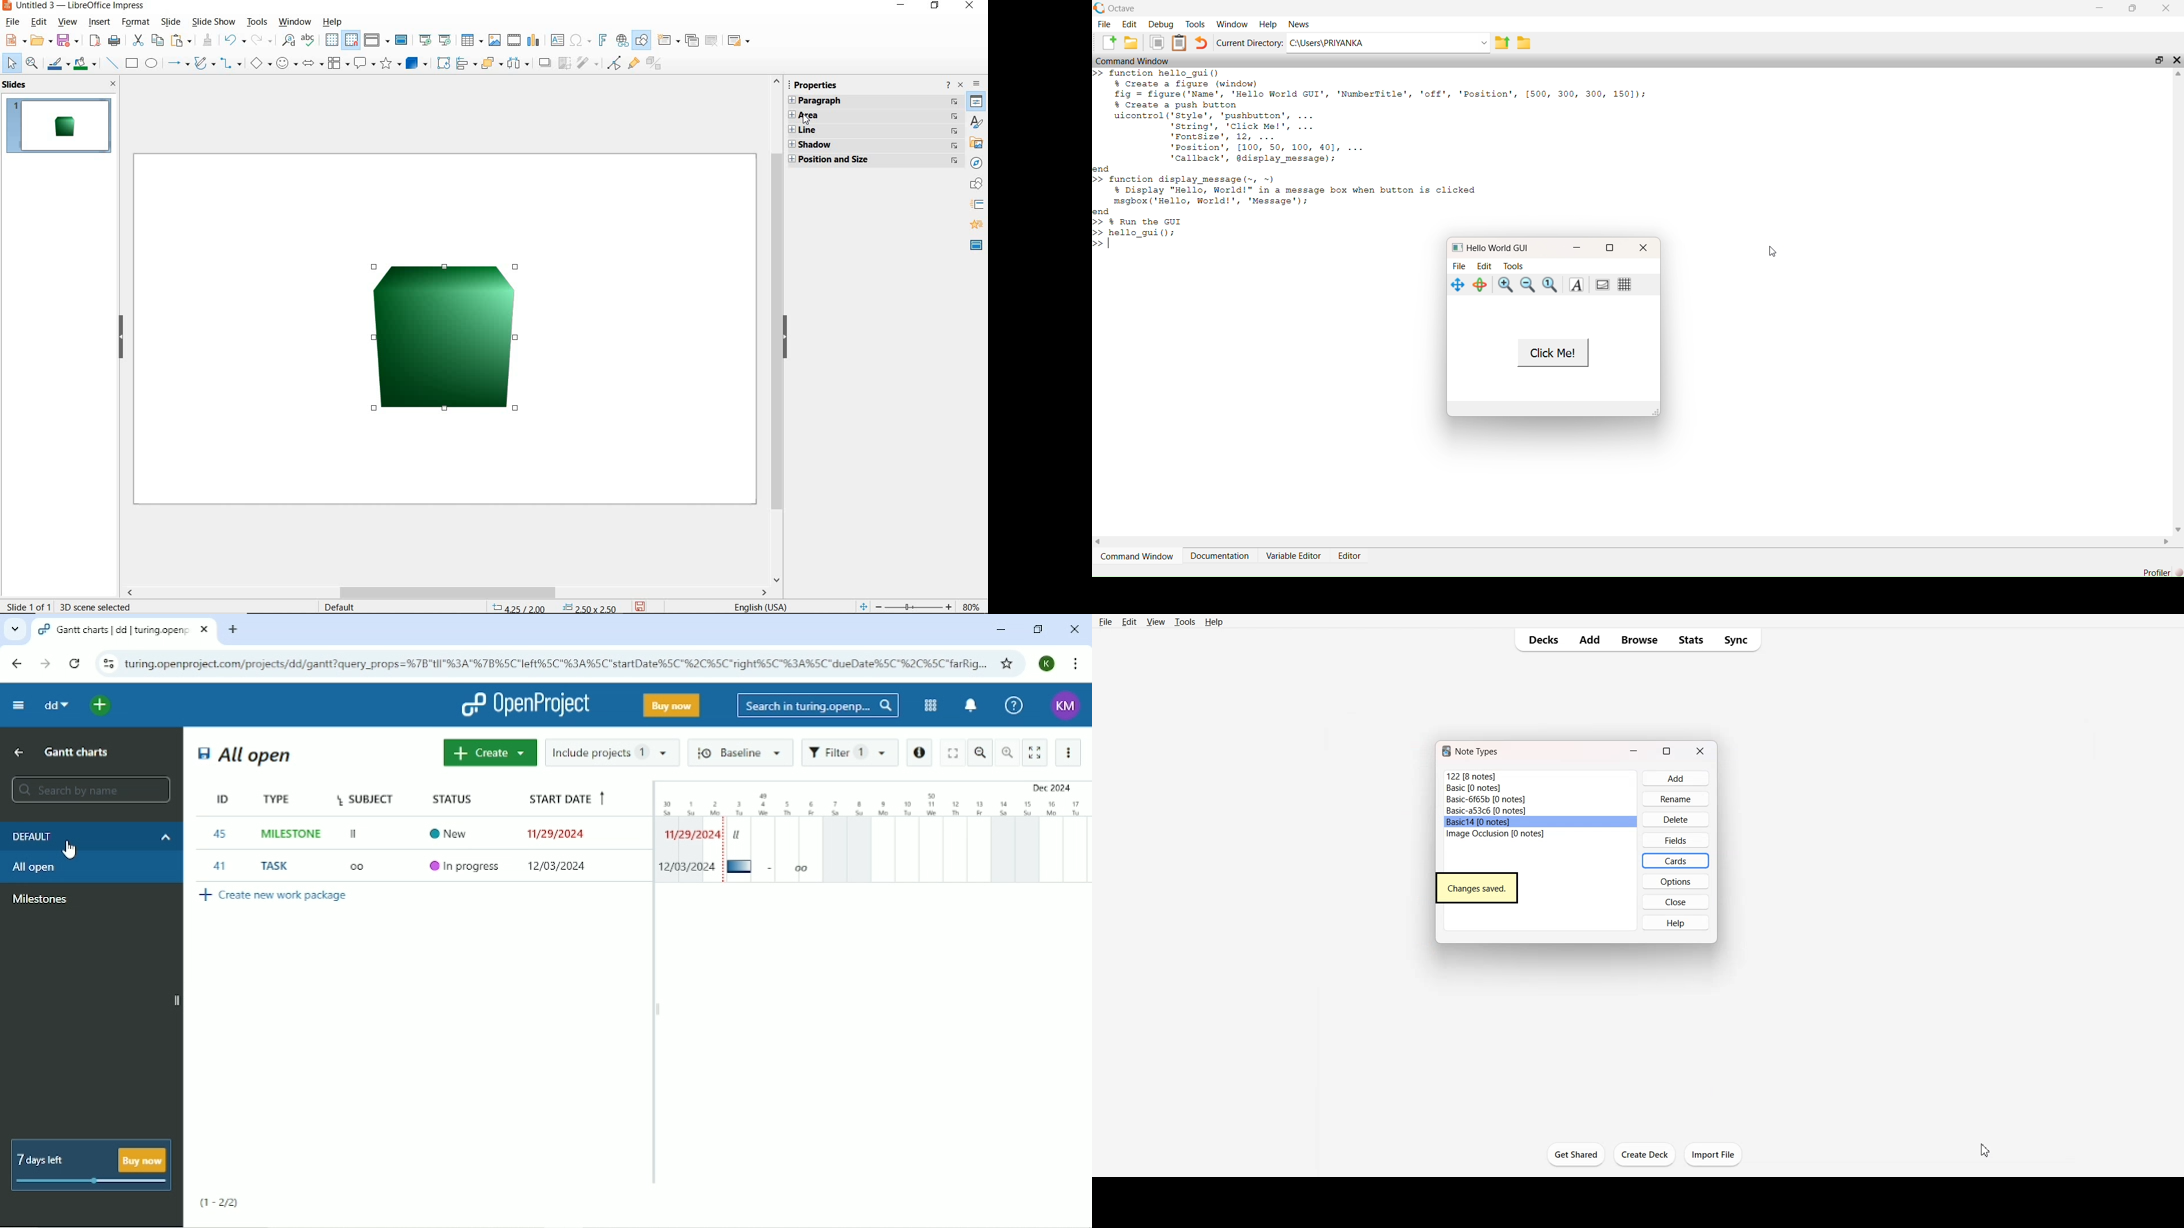 The width and height of the screenshot is (2184, 1232). I want to click on curves and polygons, so click(205, 64).